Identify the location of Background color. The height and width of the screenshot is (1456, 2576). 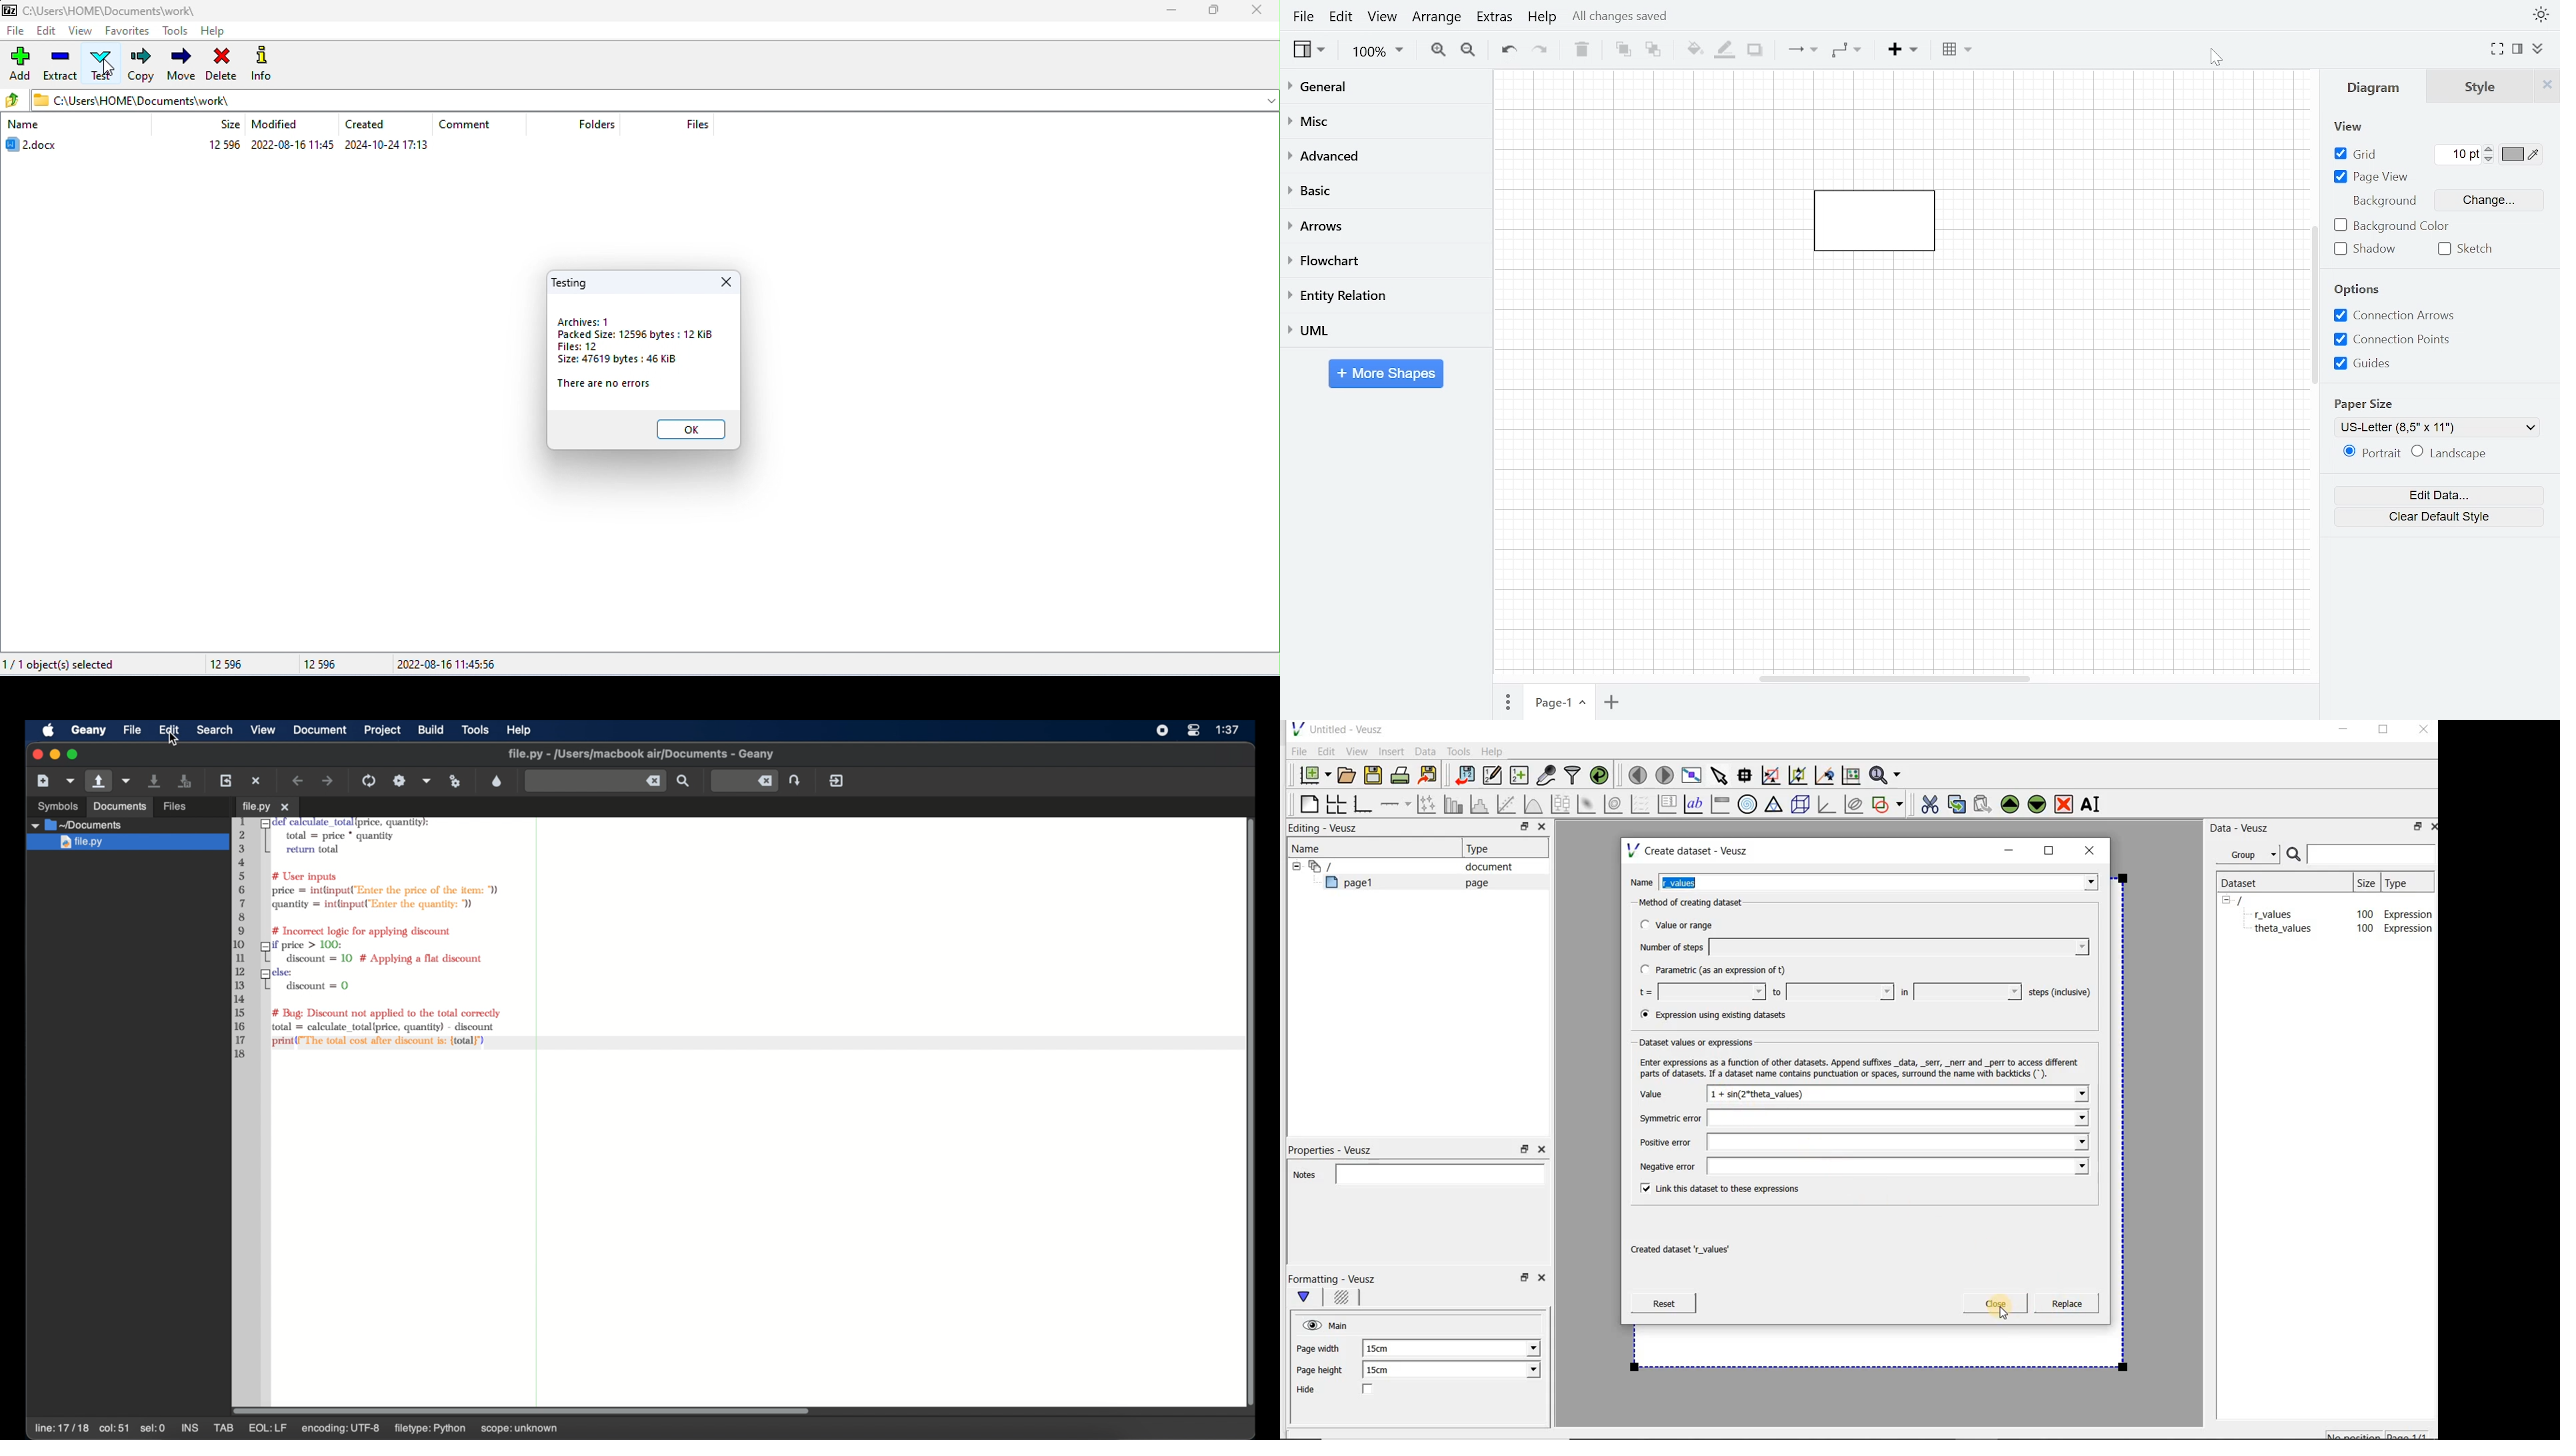
(2392, 227).